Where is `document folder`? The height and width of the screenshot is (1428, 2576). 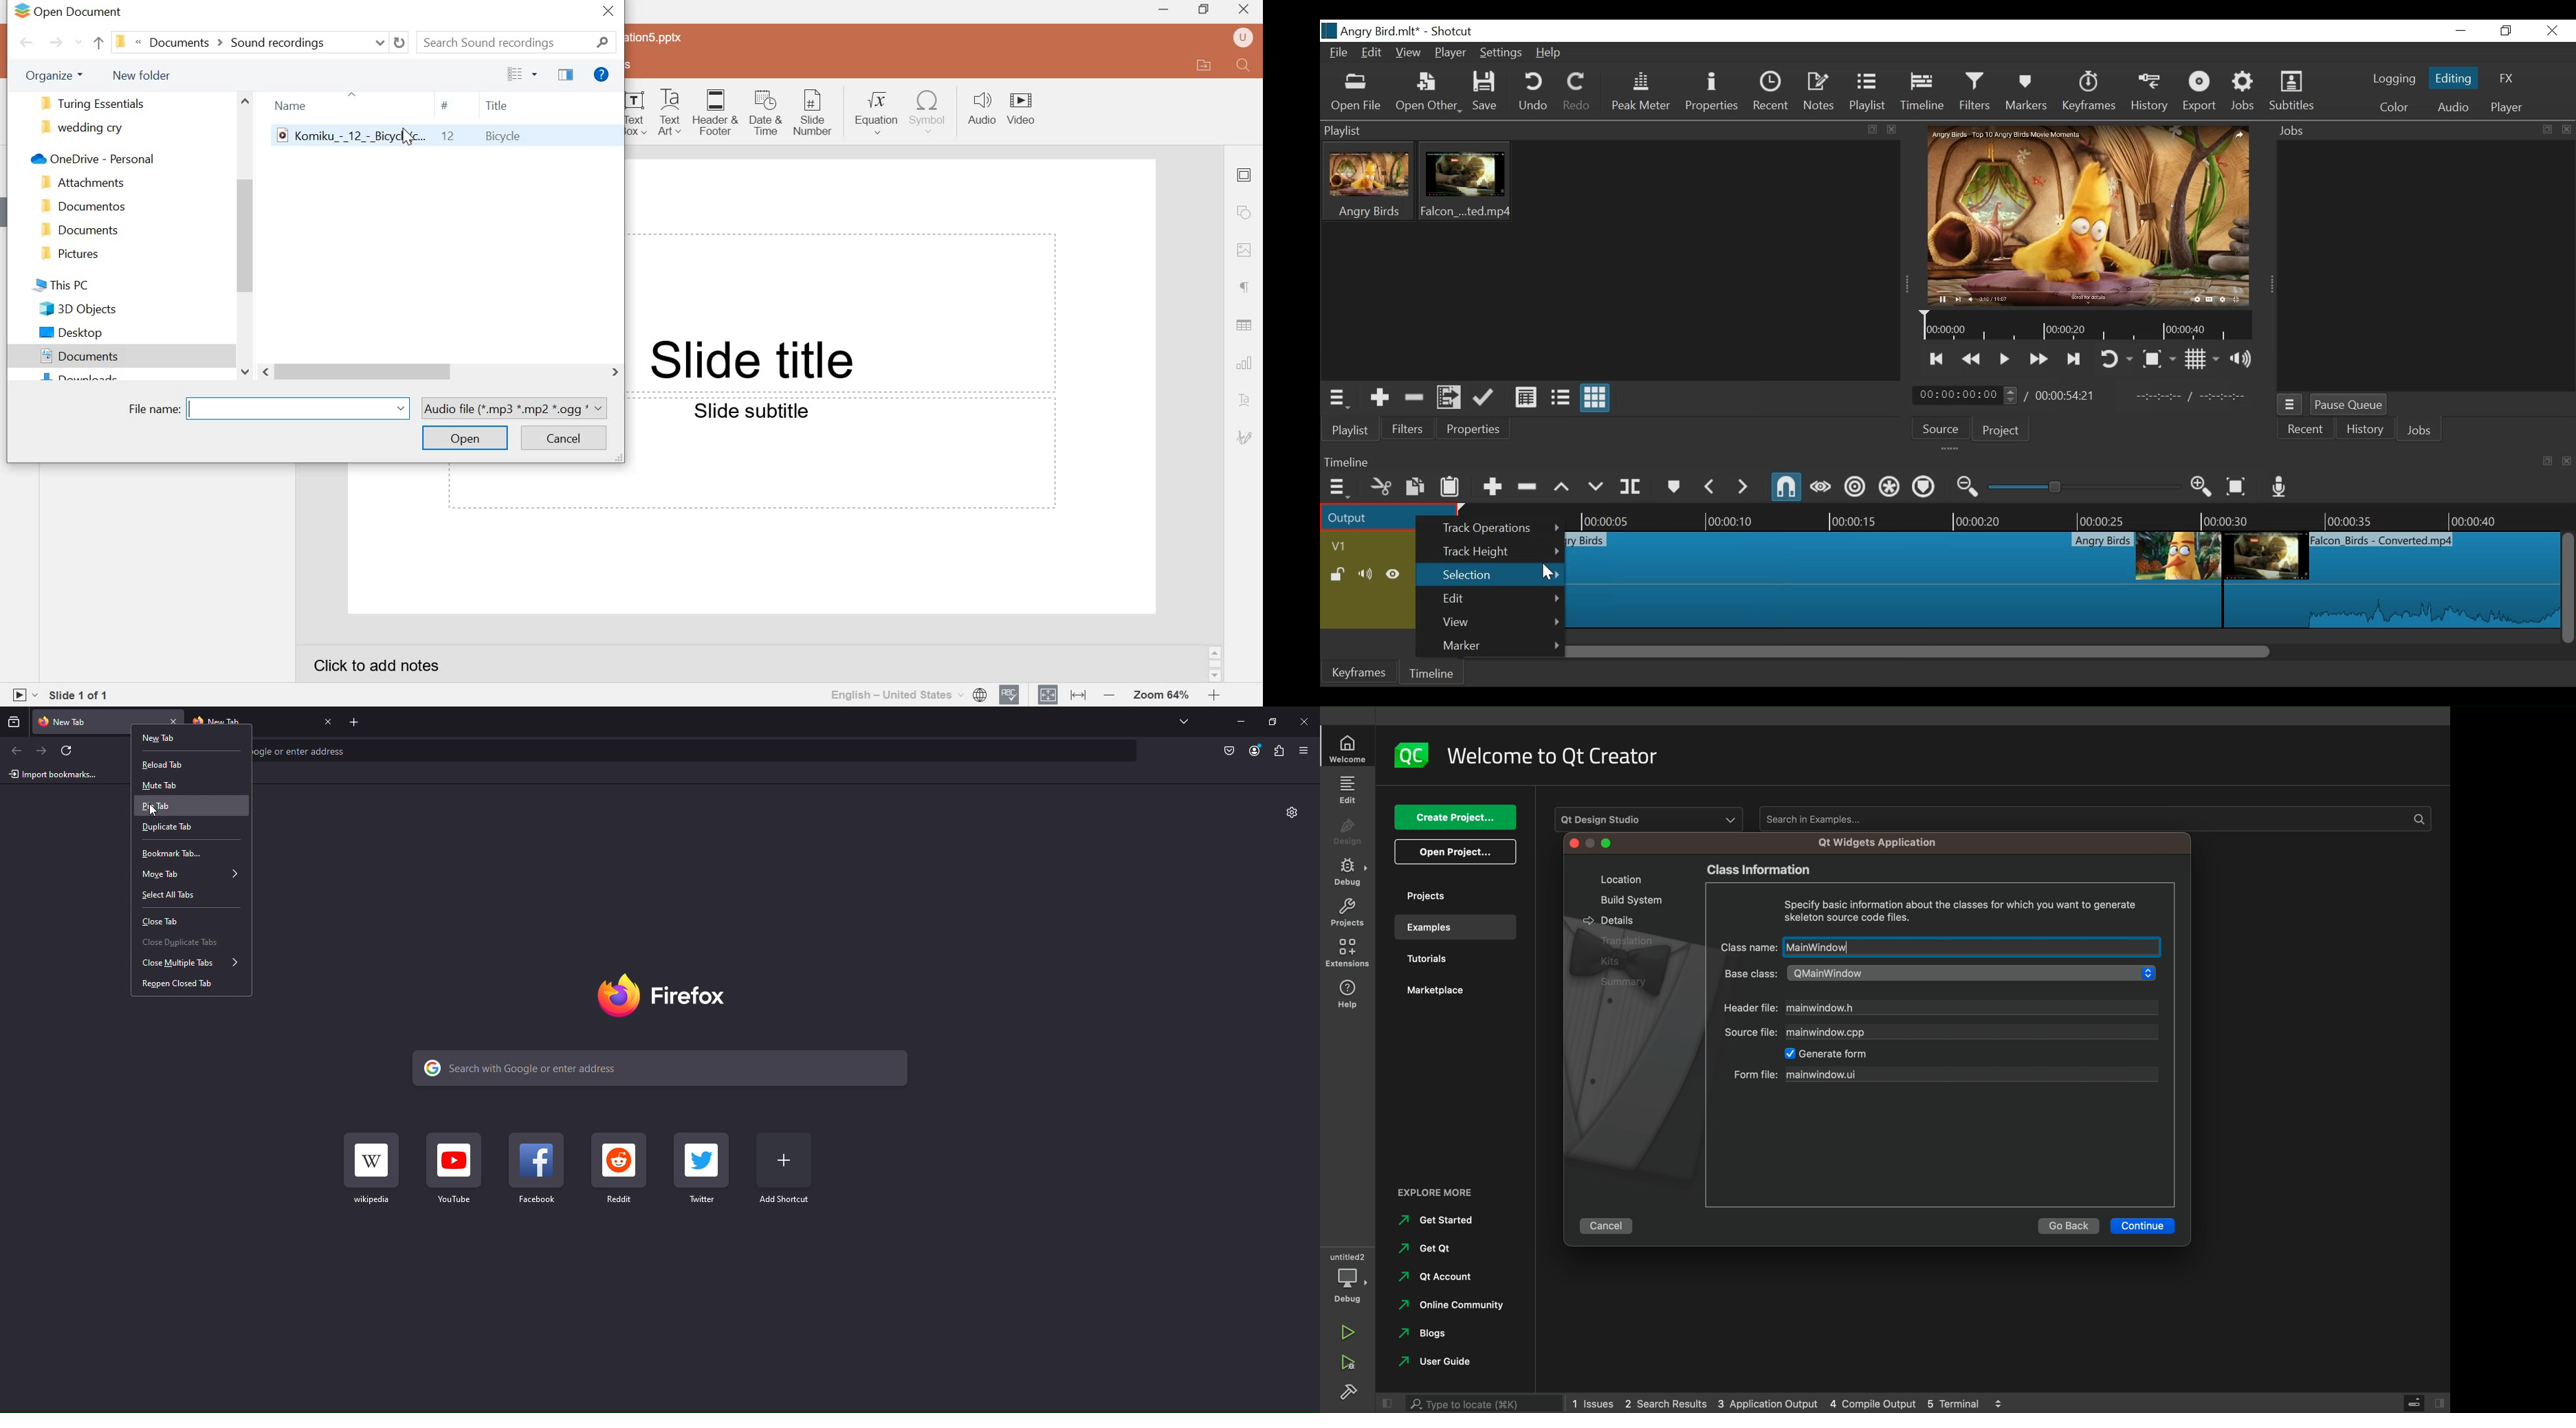 document folder is located at coordinates (78, 230).